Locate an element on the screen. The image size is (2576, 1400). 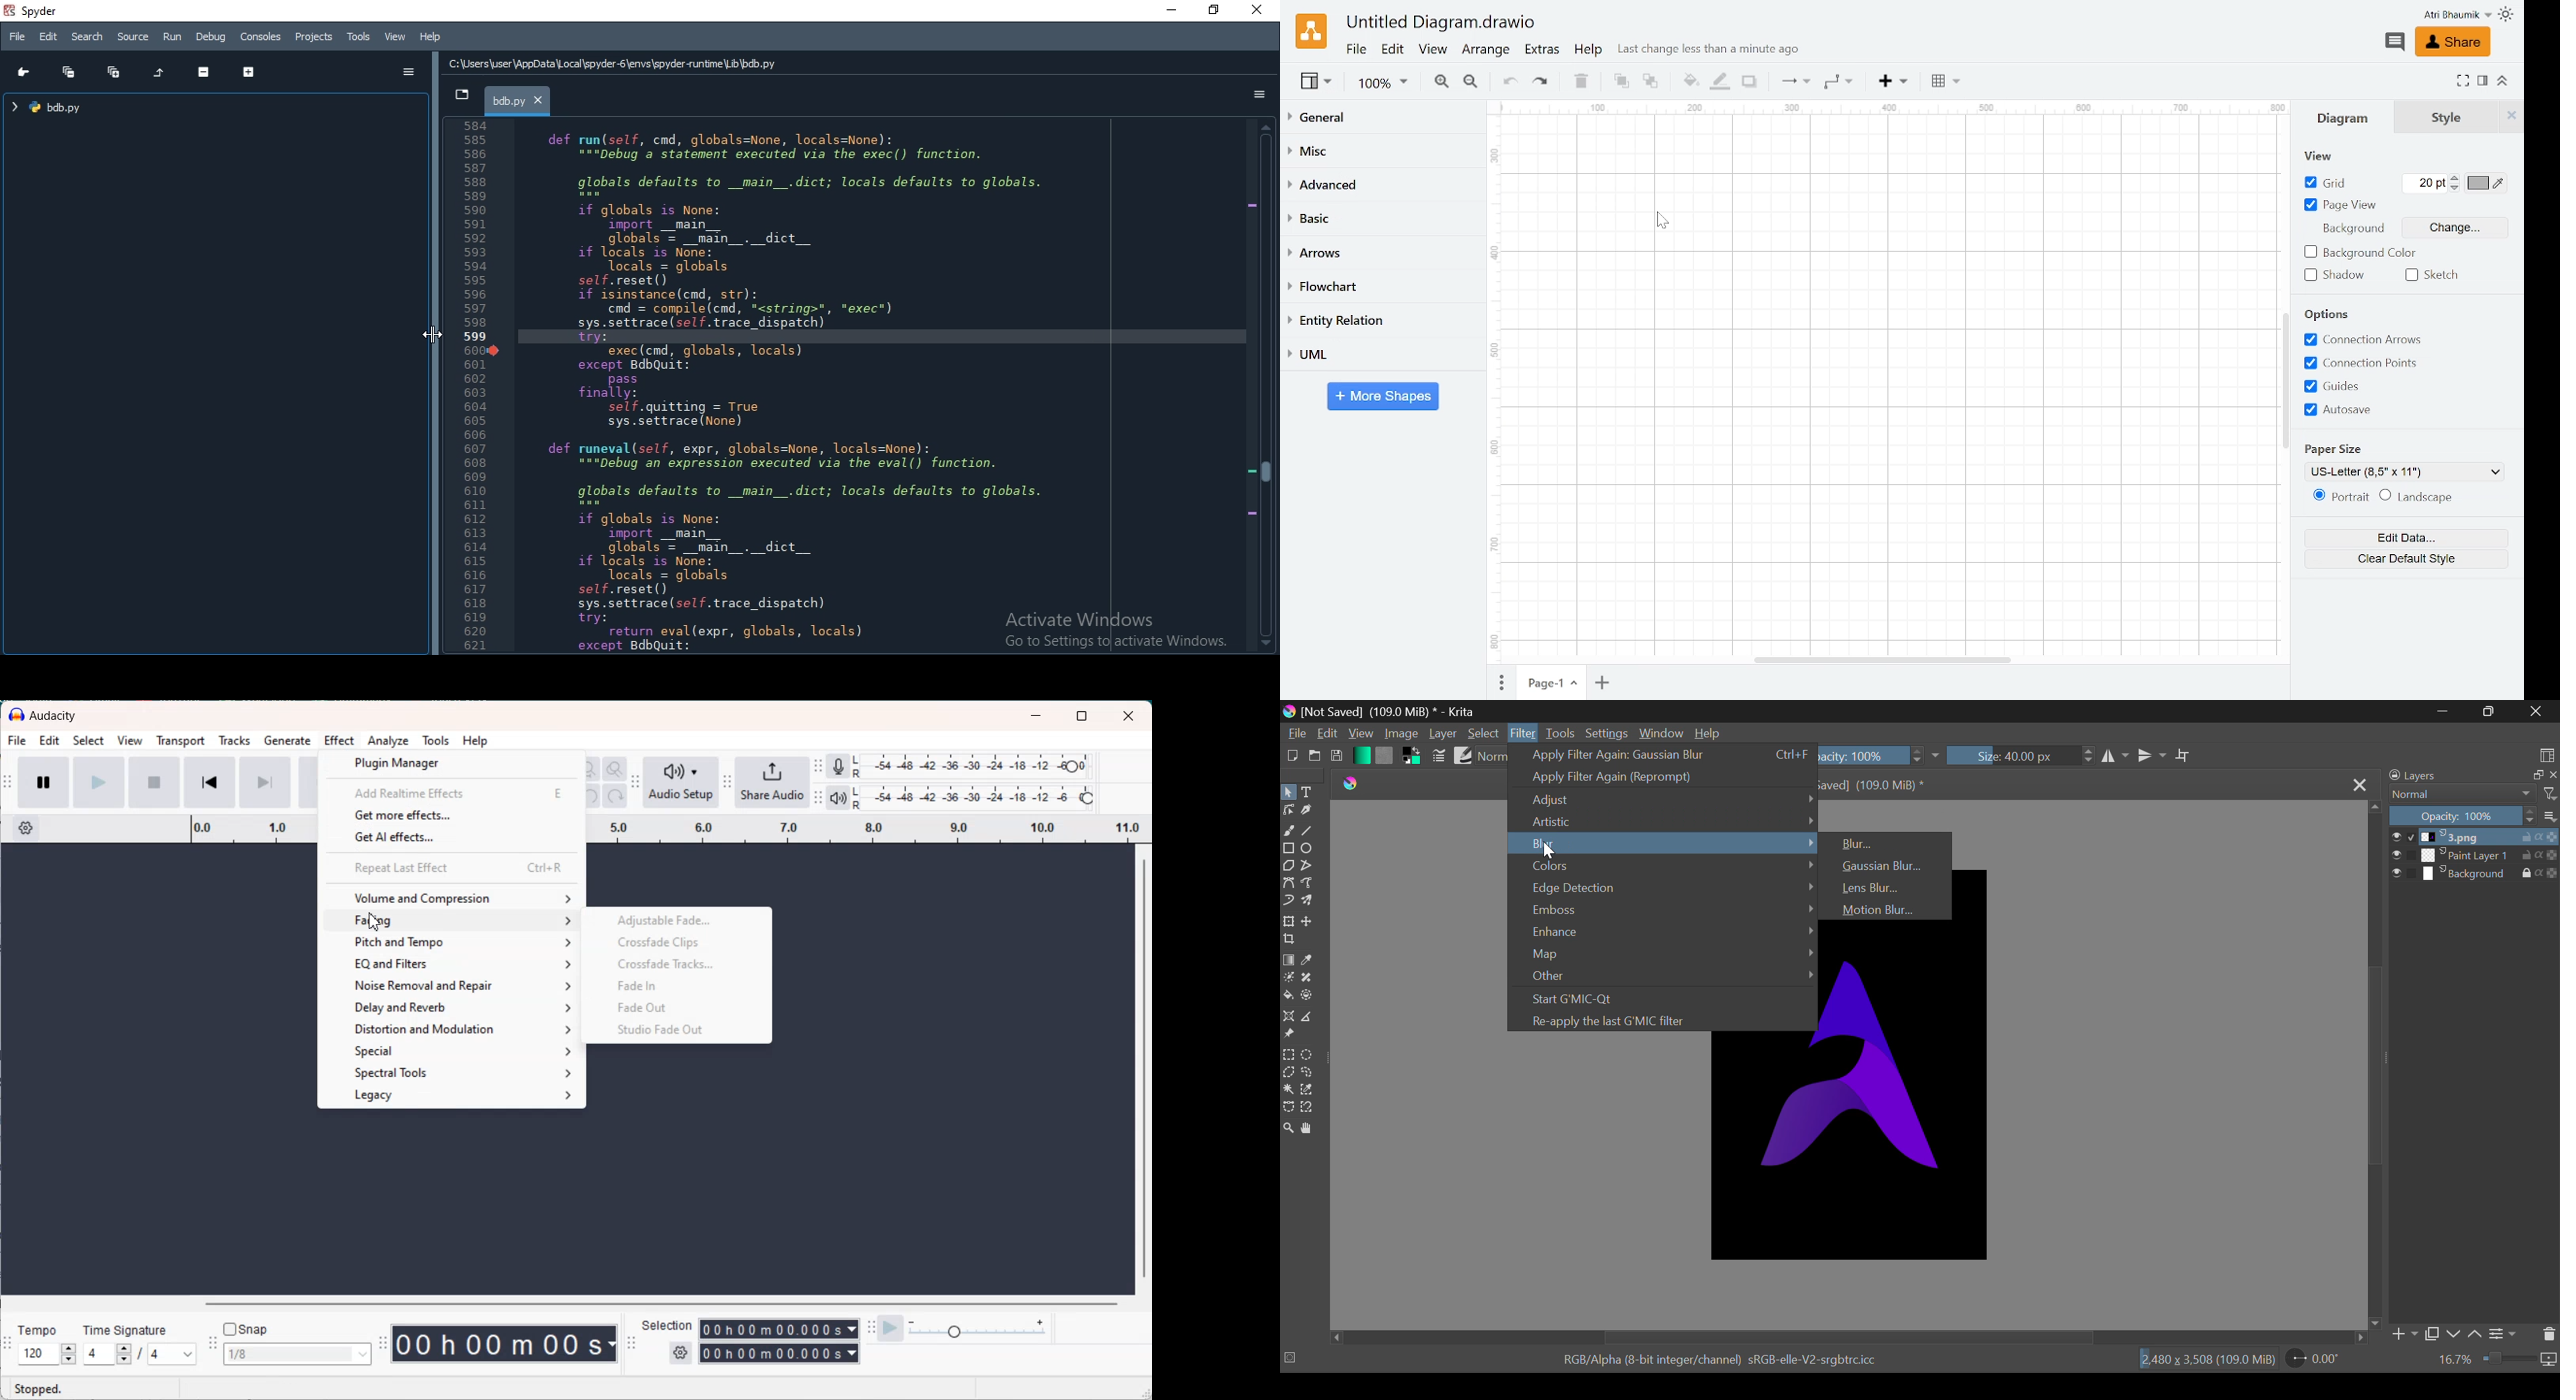
Timeline options is located at coordinates (25, 827).